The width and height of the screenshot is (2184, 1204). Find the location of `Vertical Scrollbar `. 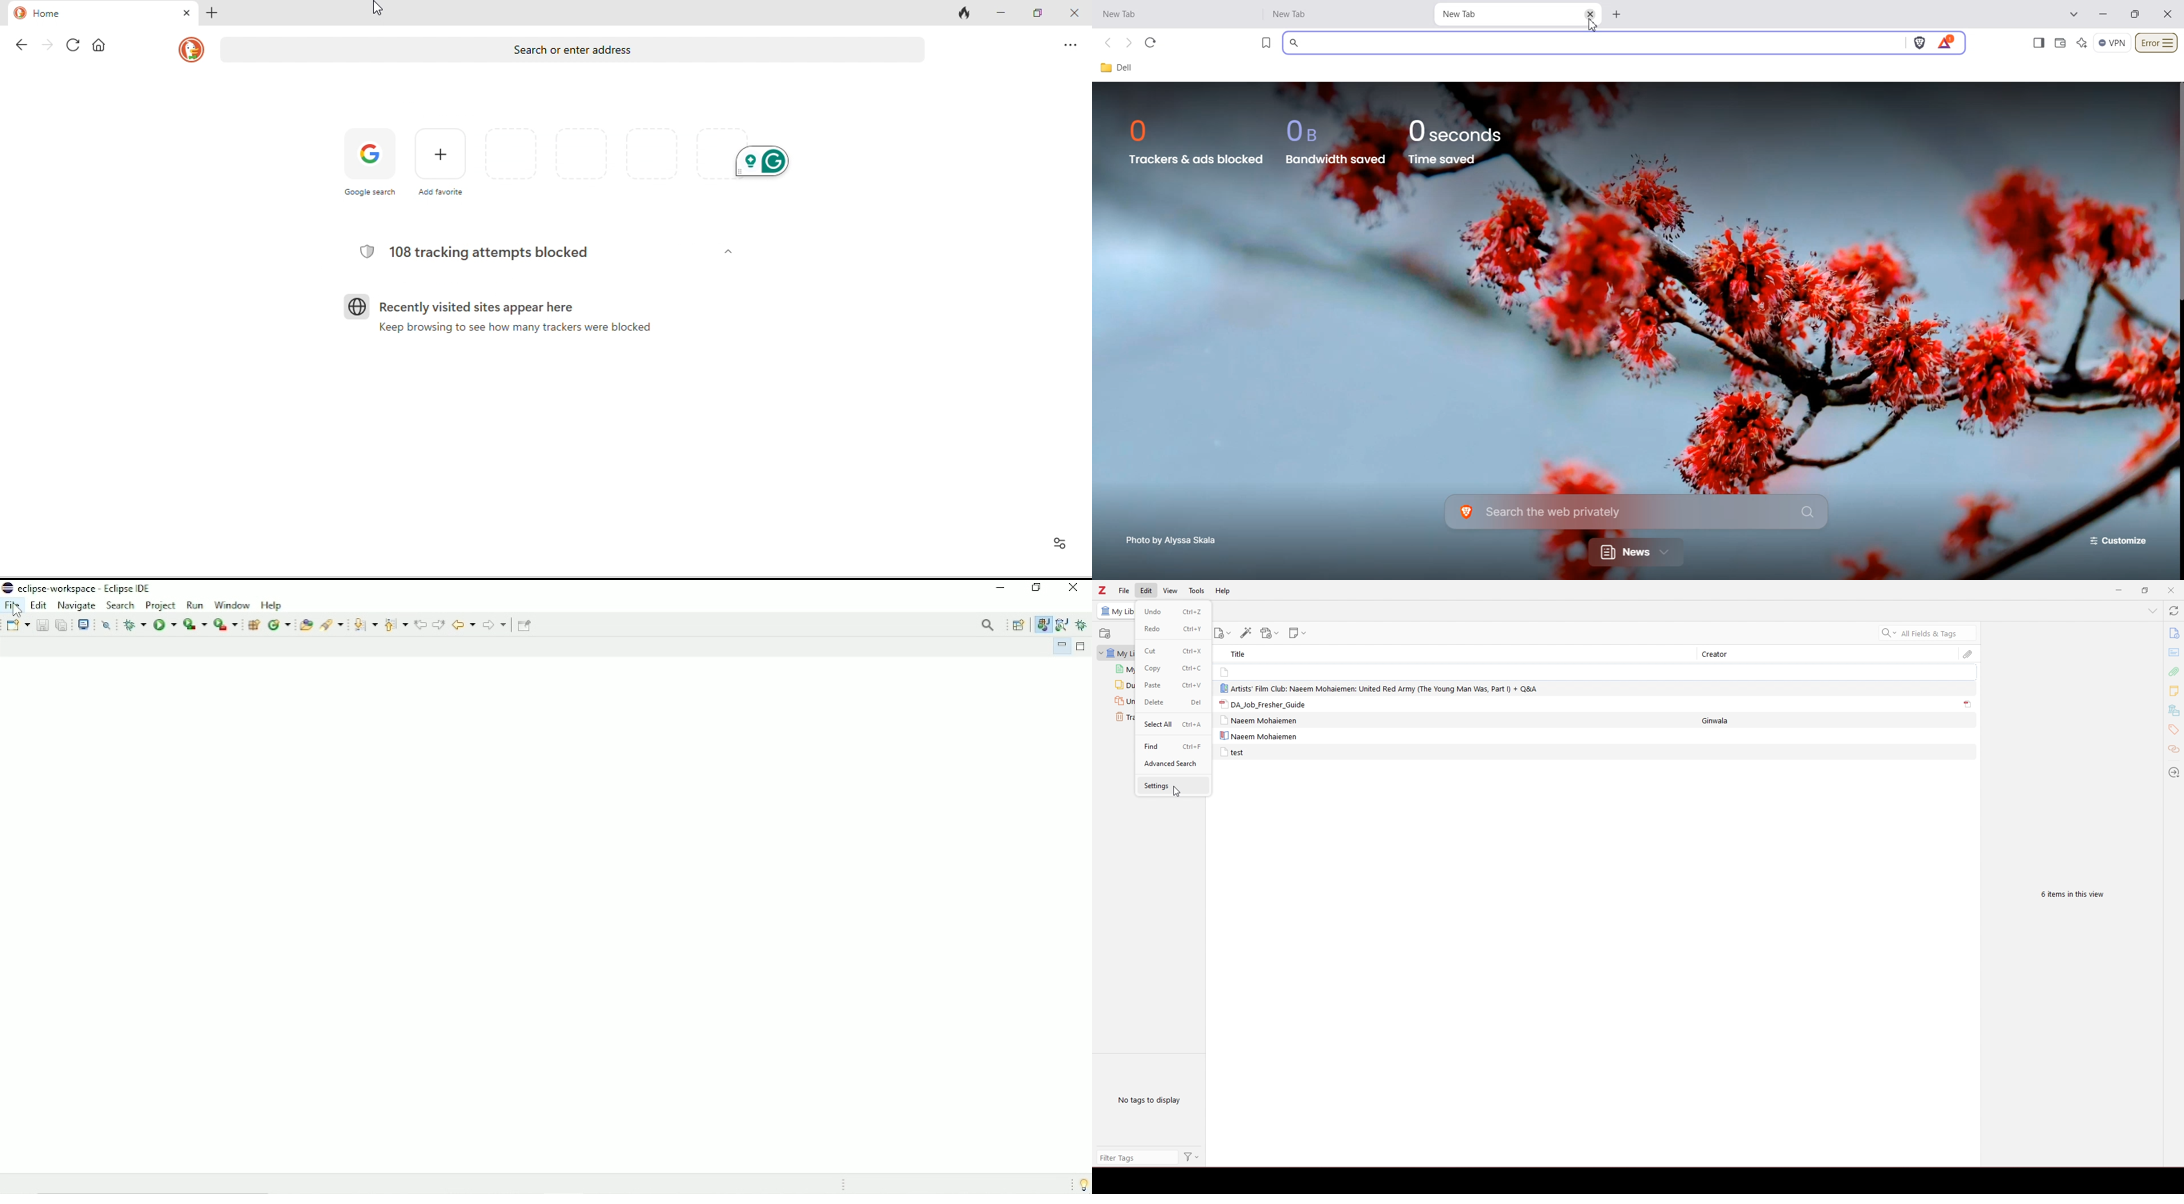

Vertical Scrollbar  is located at coordinates (2177, 192).